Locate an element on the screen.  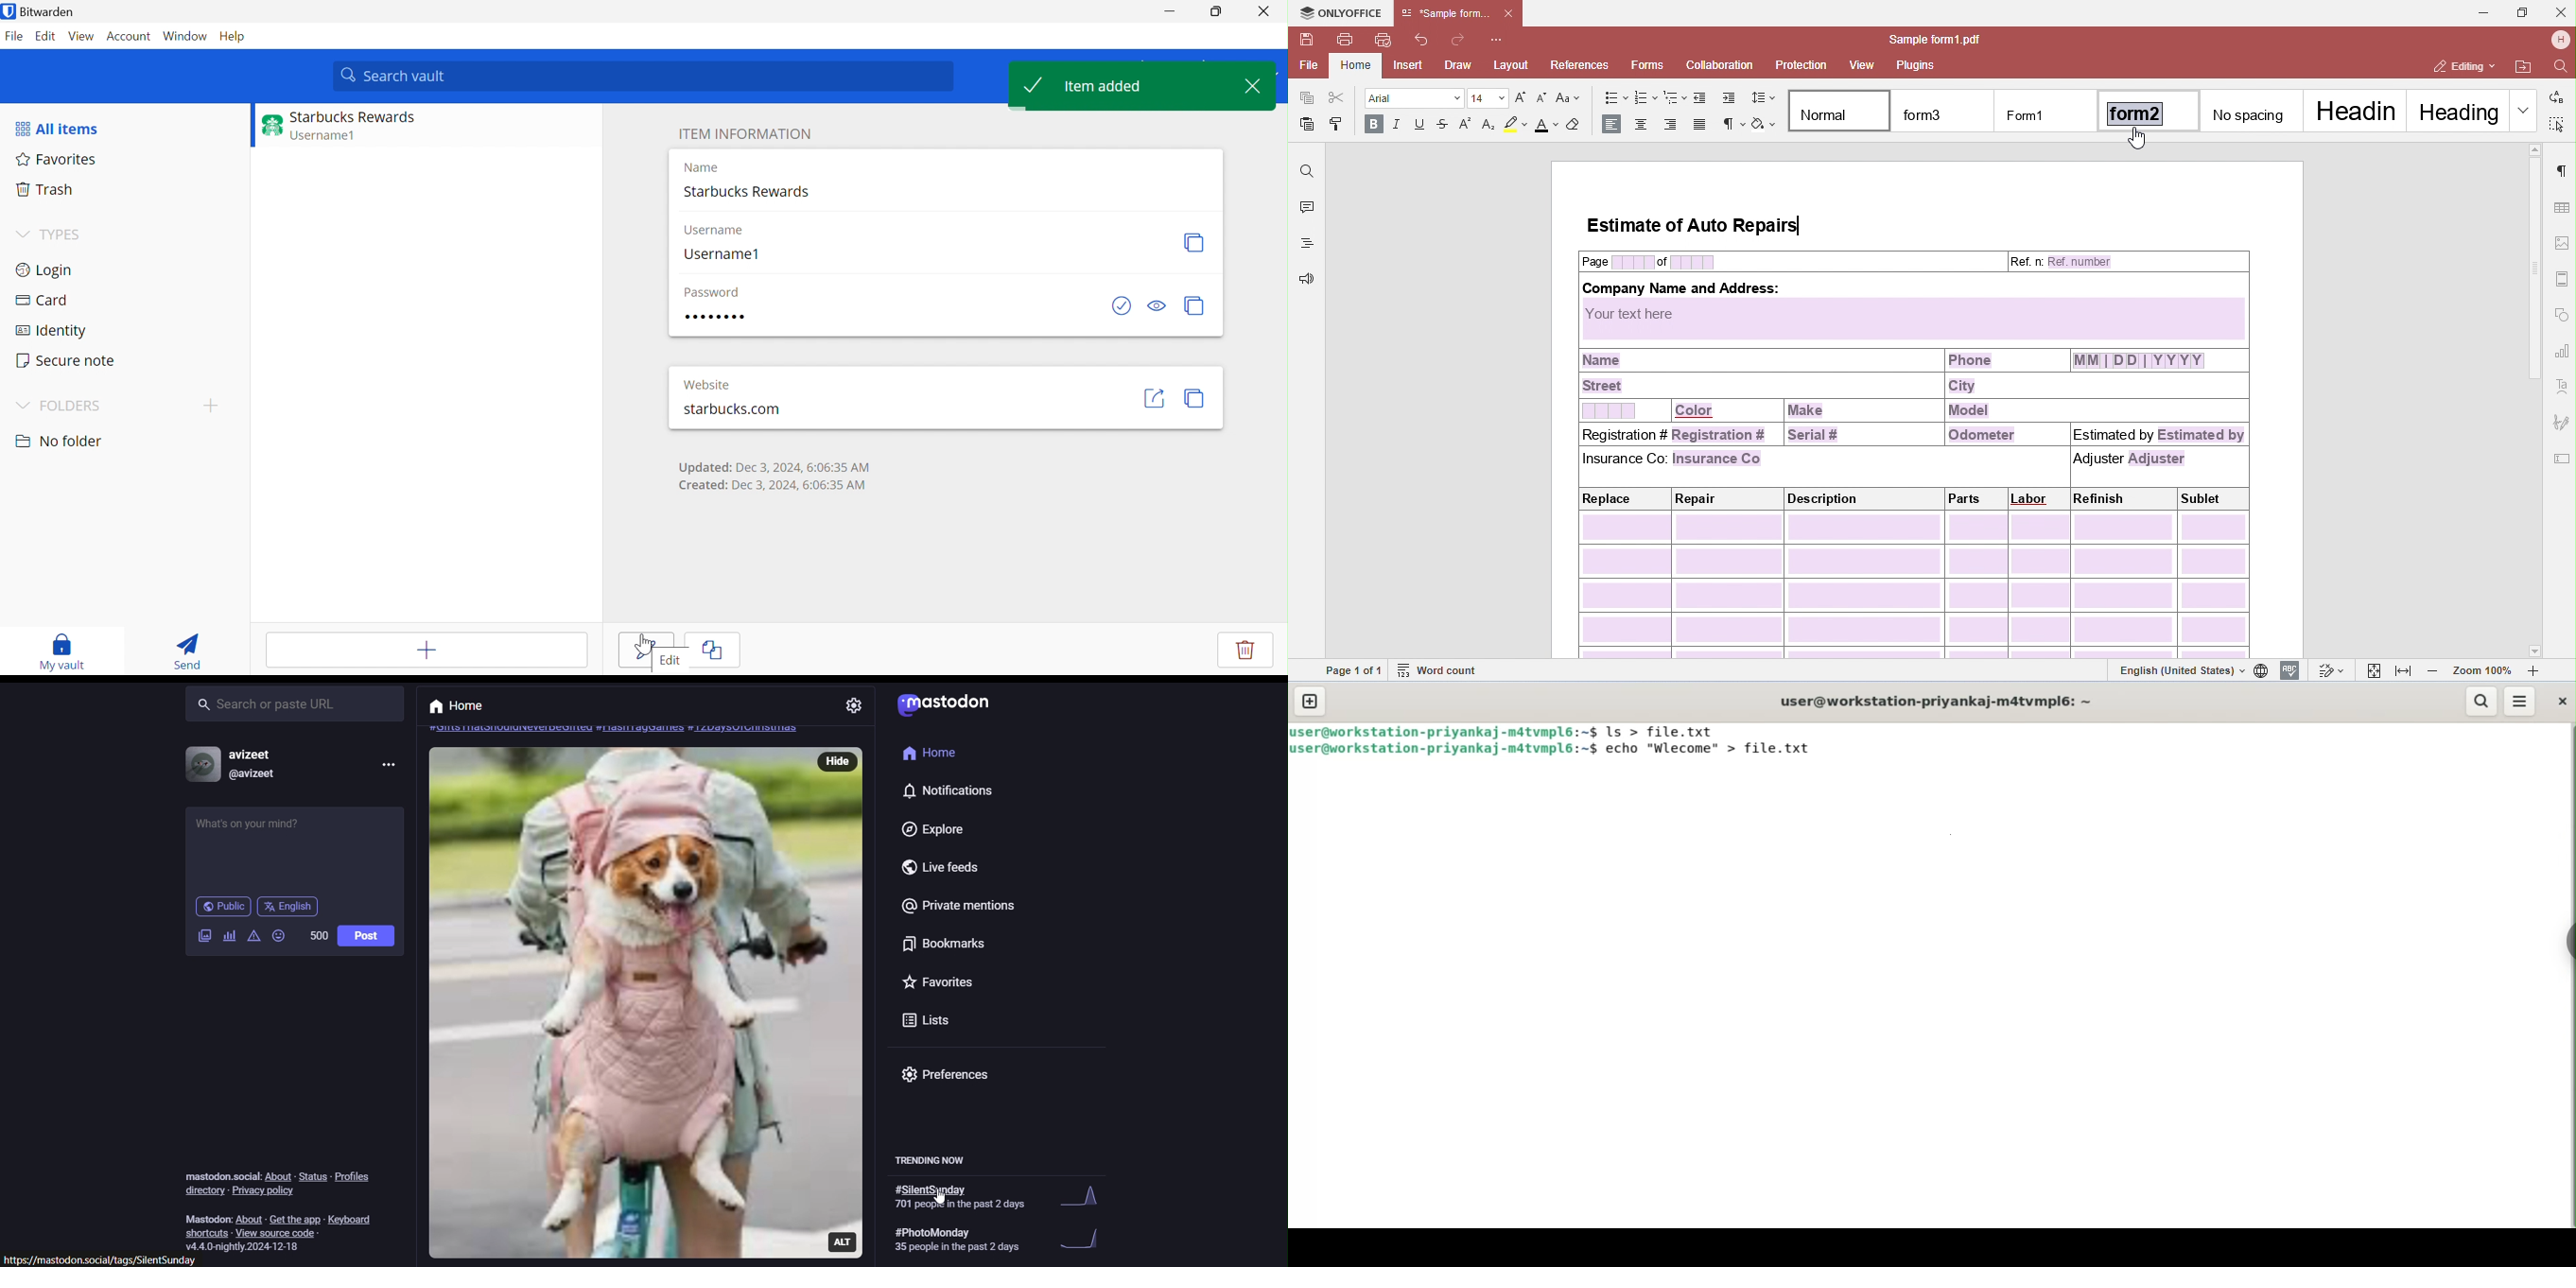
Search or paste URL is located at coordinates (294, 704).